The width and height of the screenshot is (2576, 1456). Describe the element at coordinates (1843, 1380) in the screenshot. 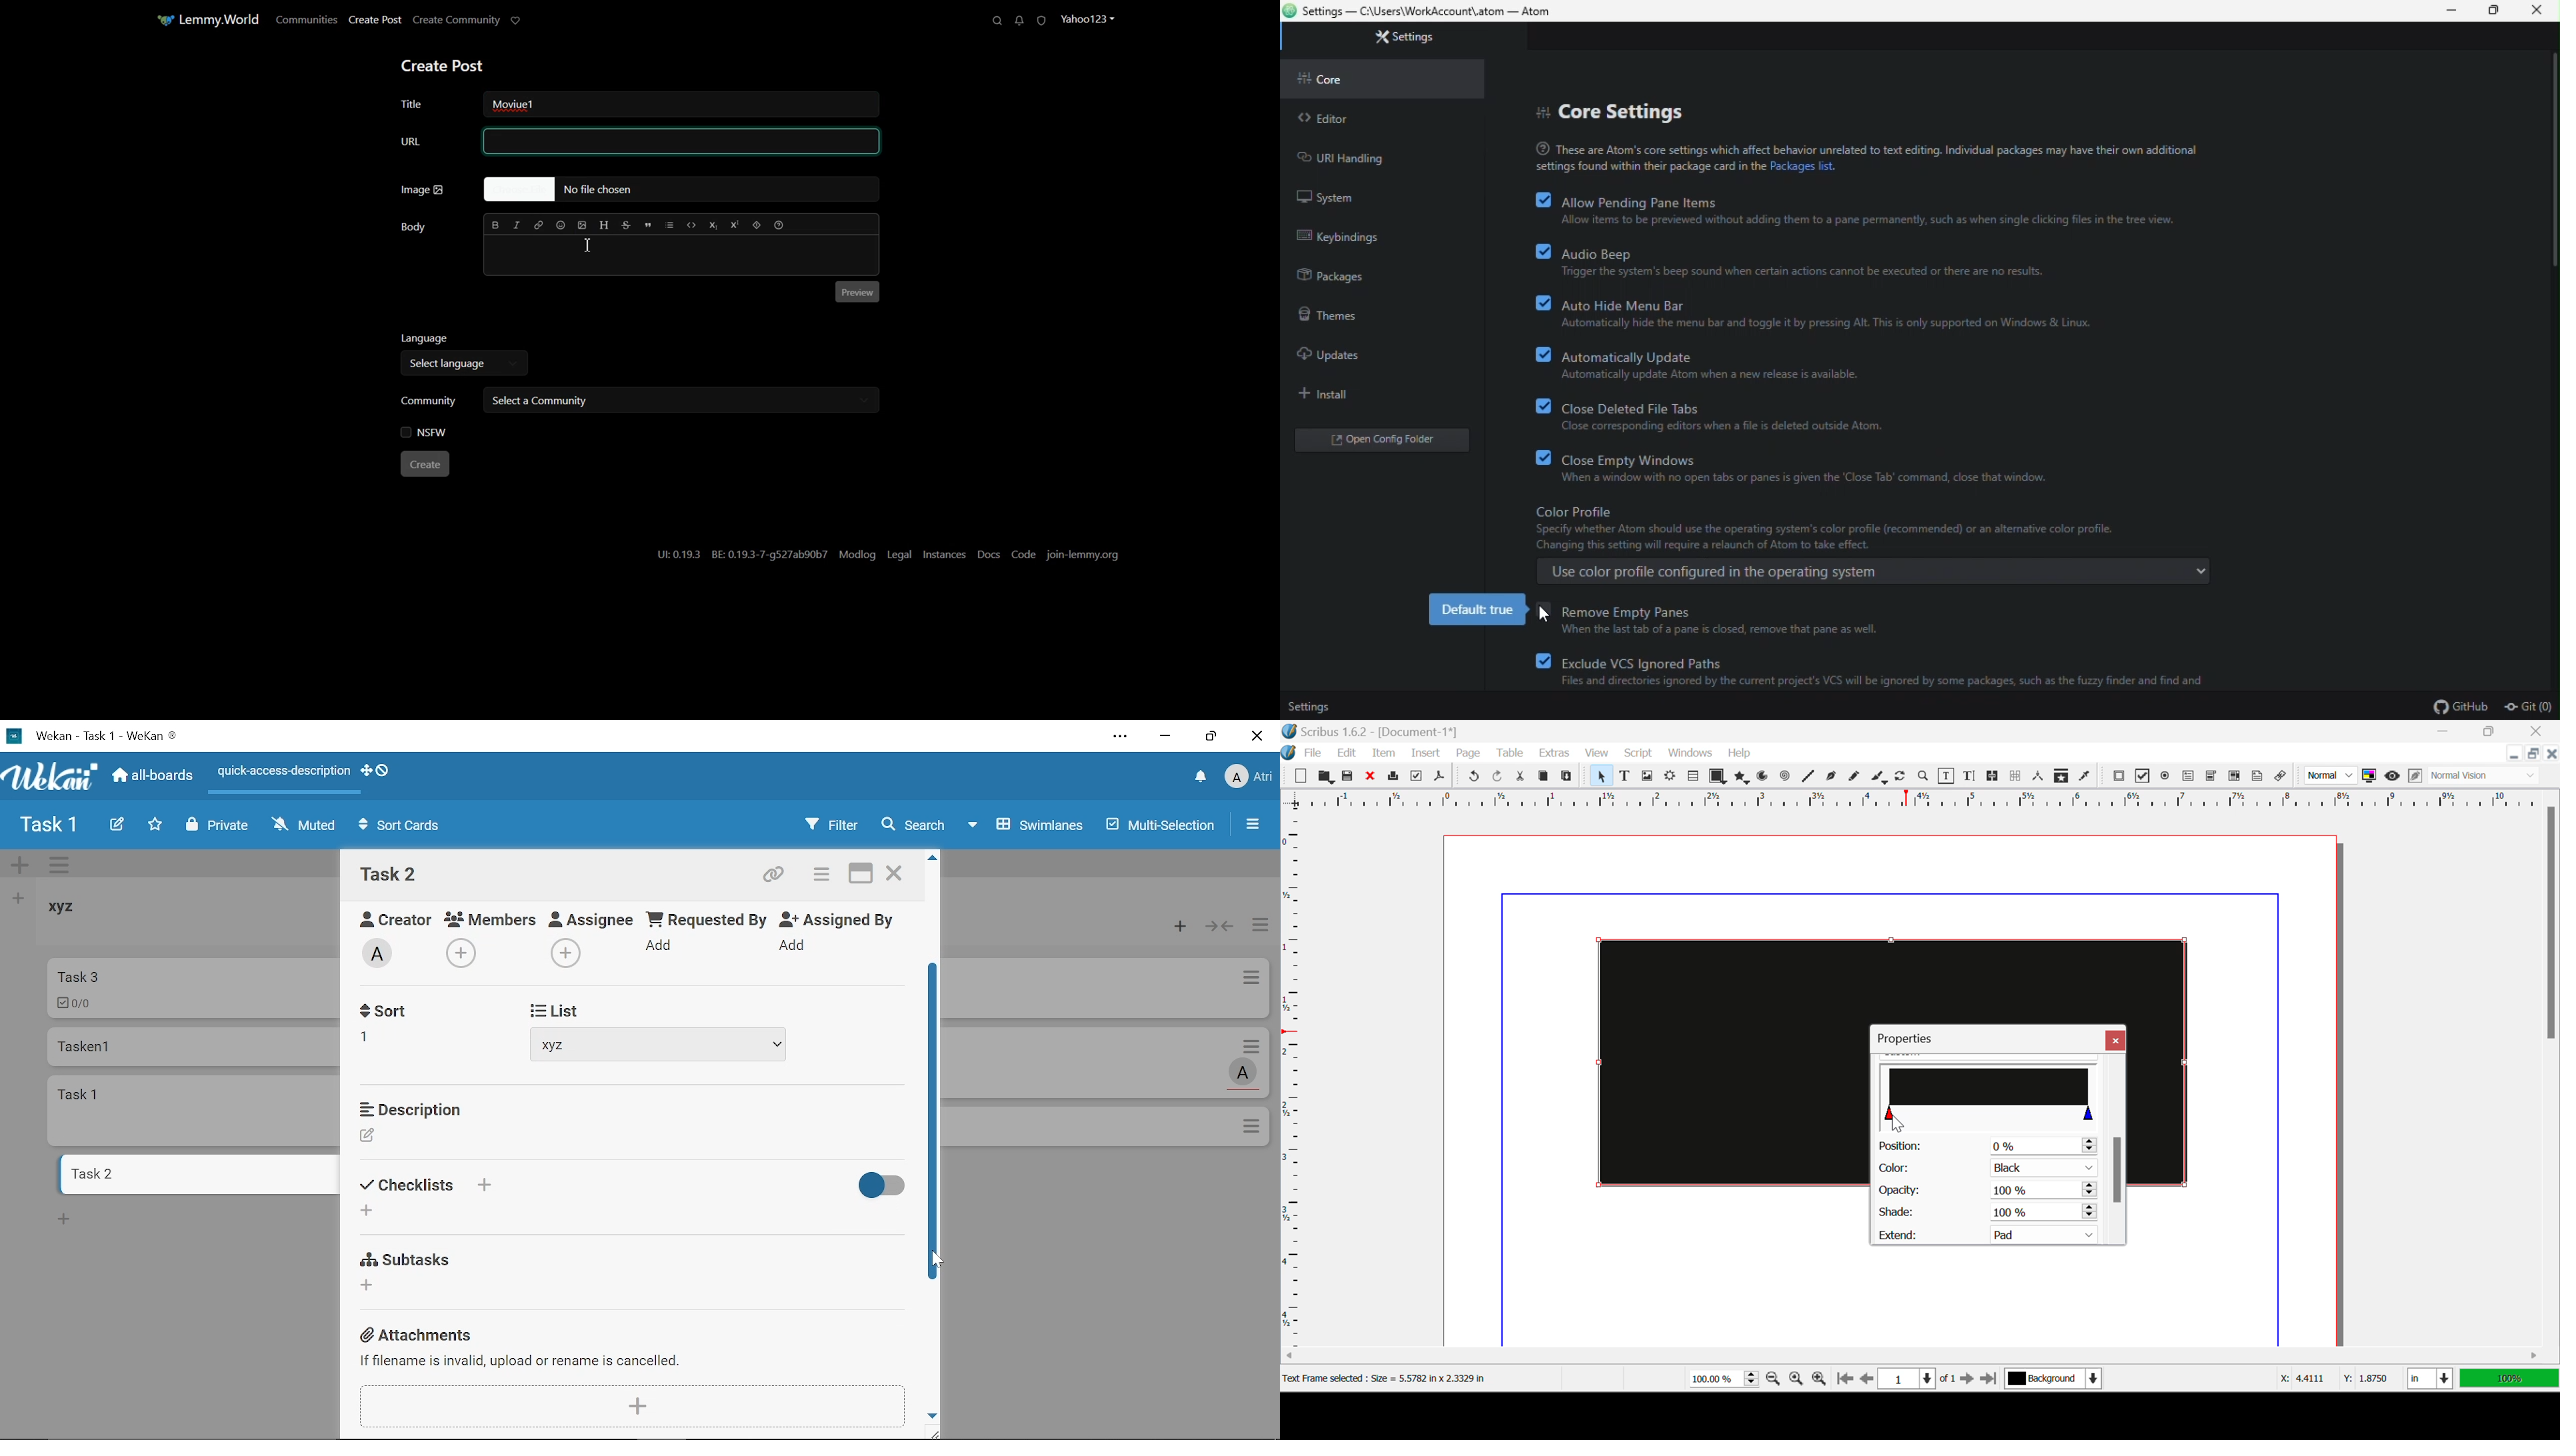

I see `First Page` at that location.